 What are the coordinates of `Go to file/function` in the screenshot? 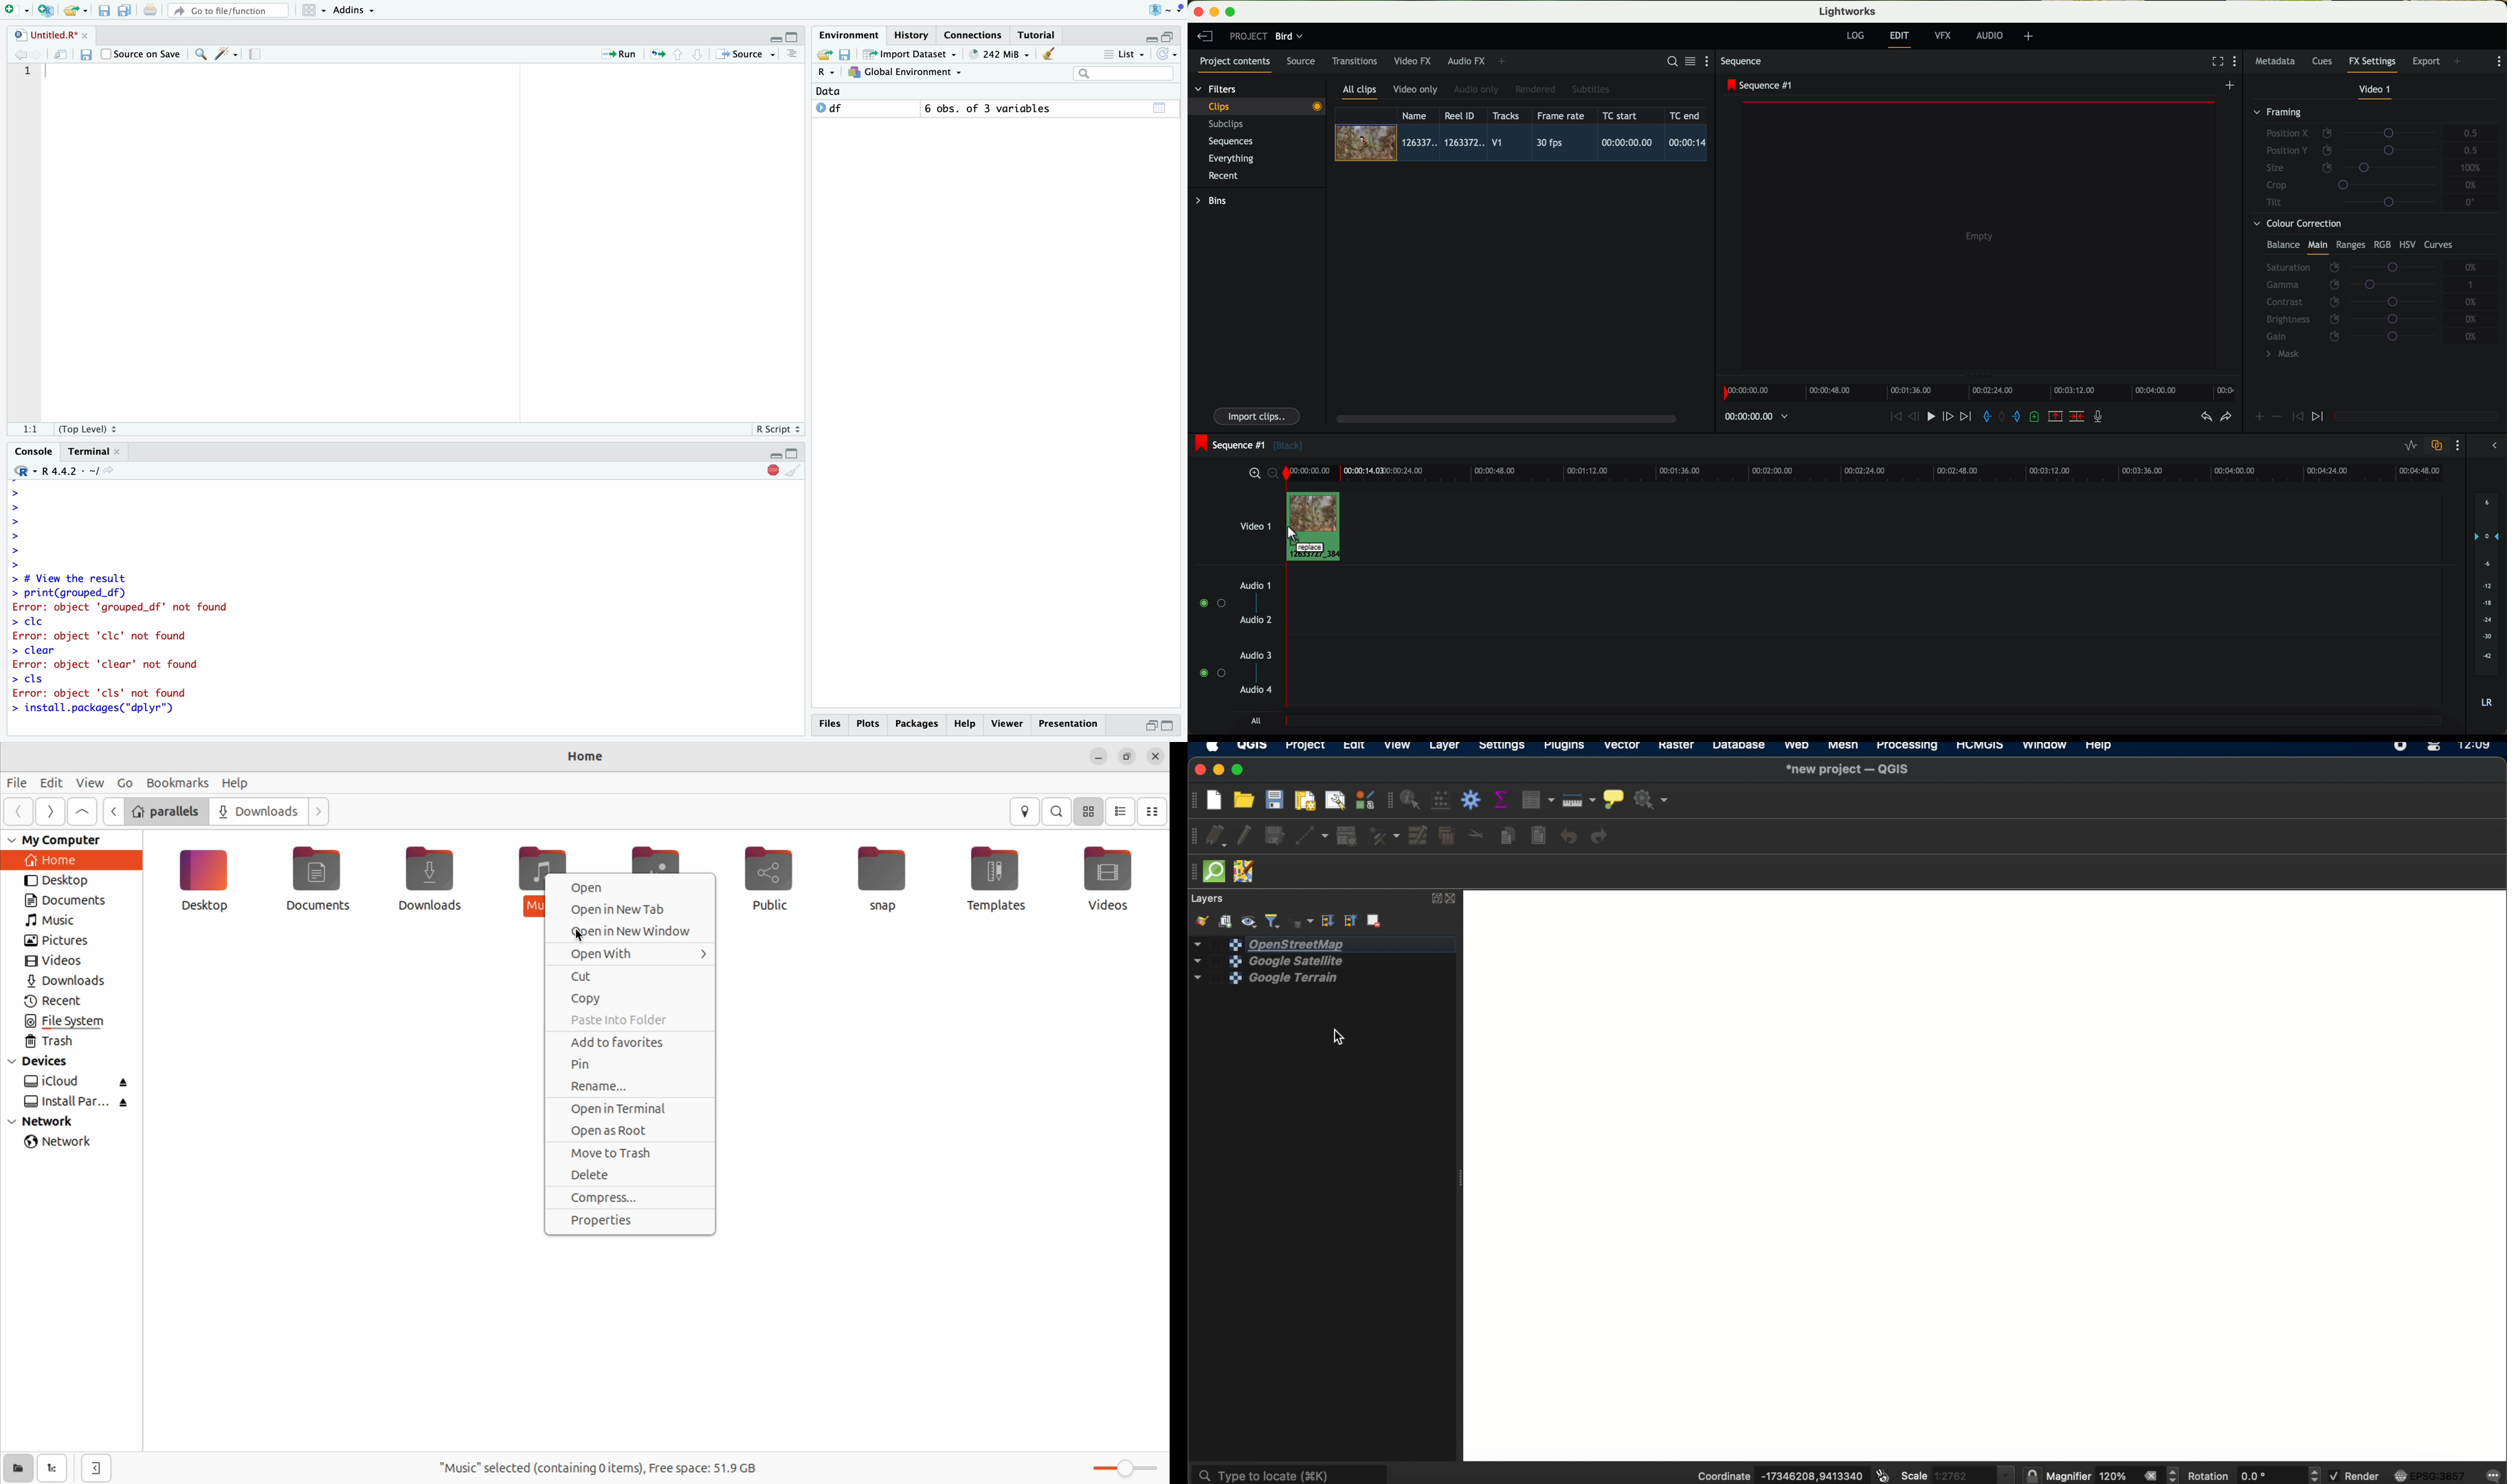 It's located at (226, 11).